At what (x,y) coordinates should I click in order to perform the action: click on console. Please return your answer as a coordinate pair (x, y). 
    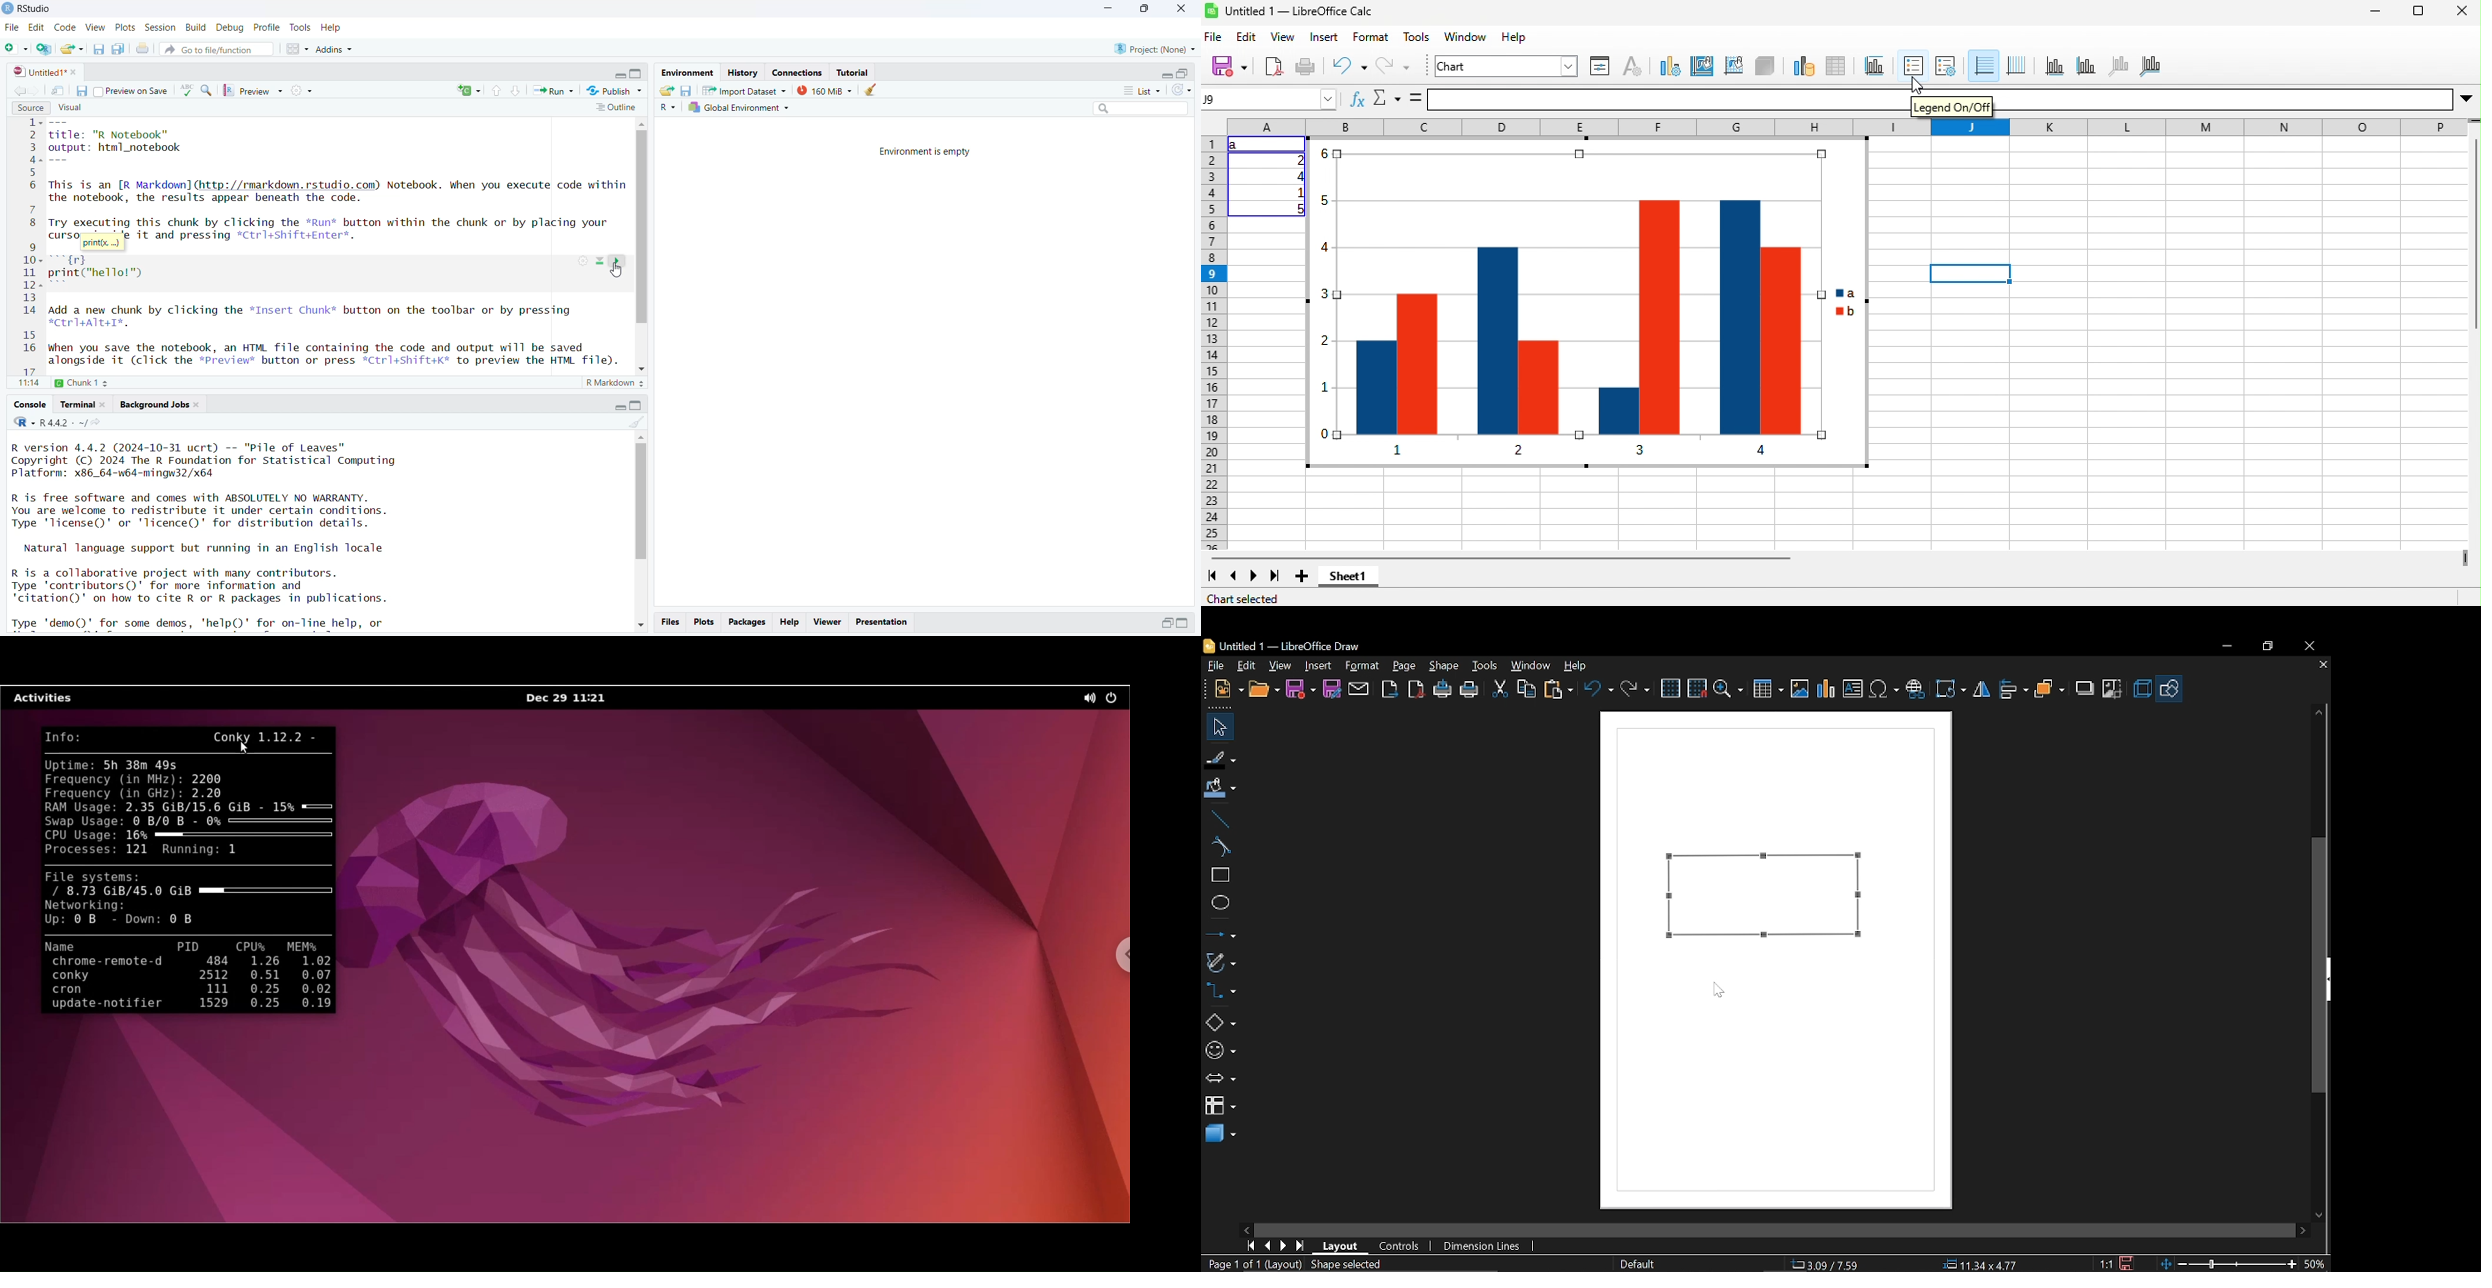
    Looking at the image, I should click on (31, 404).